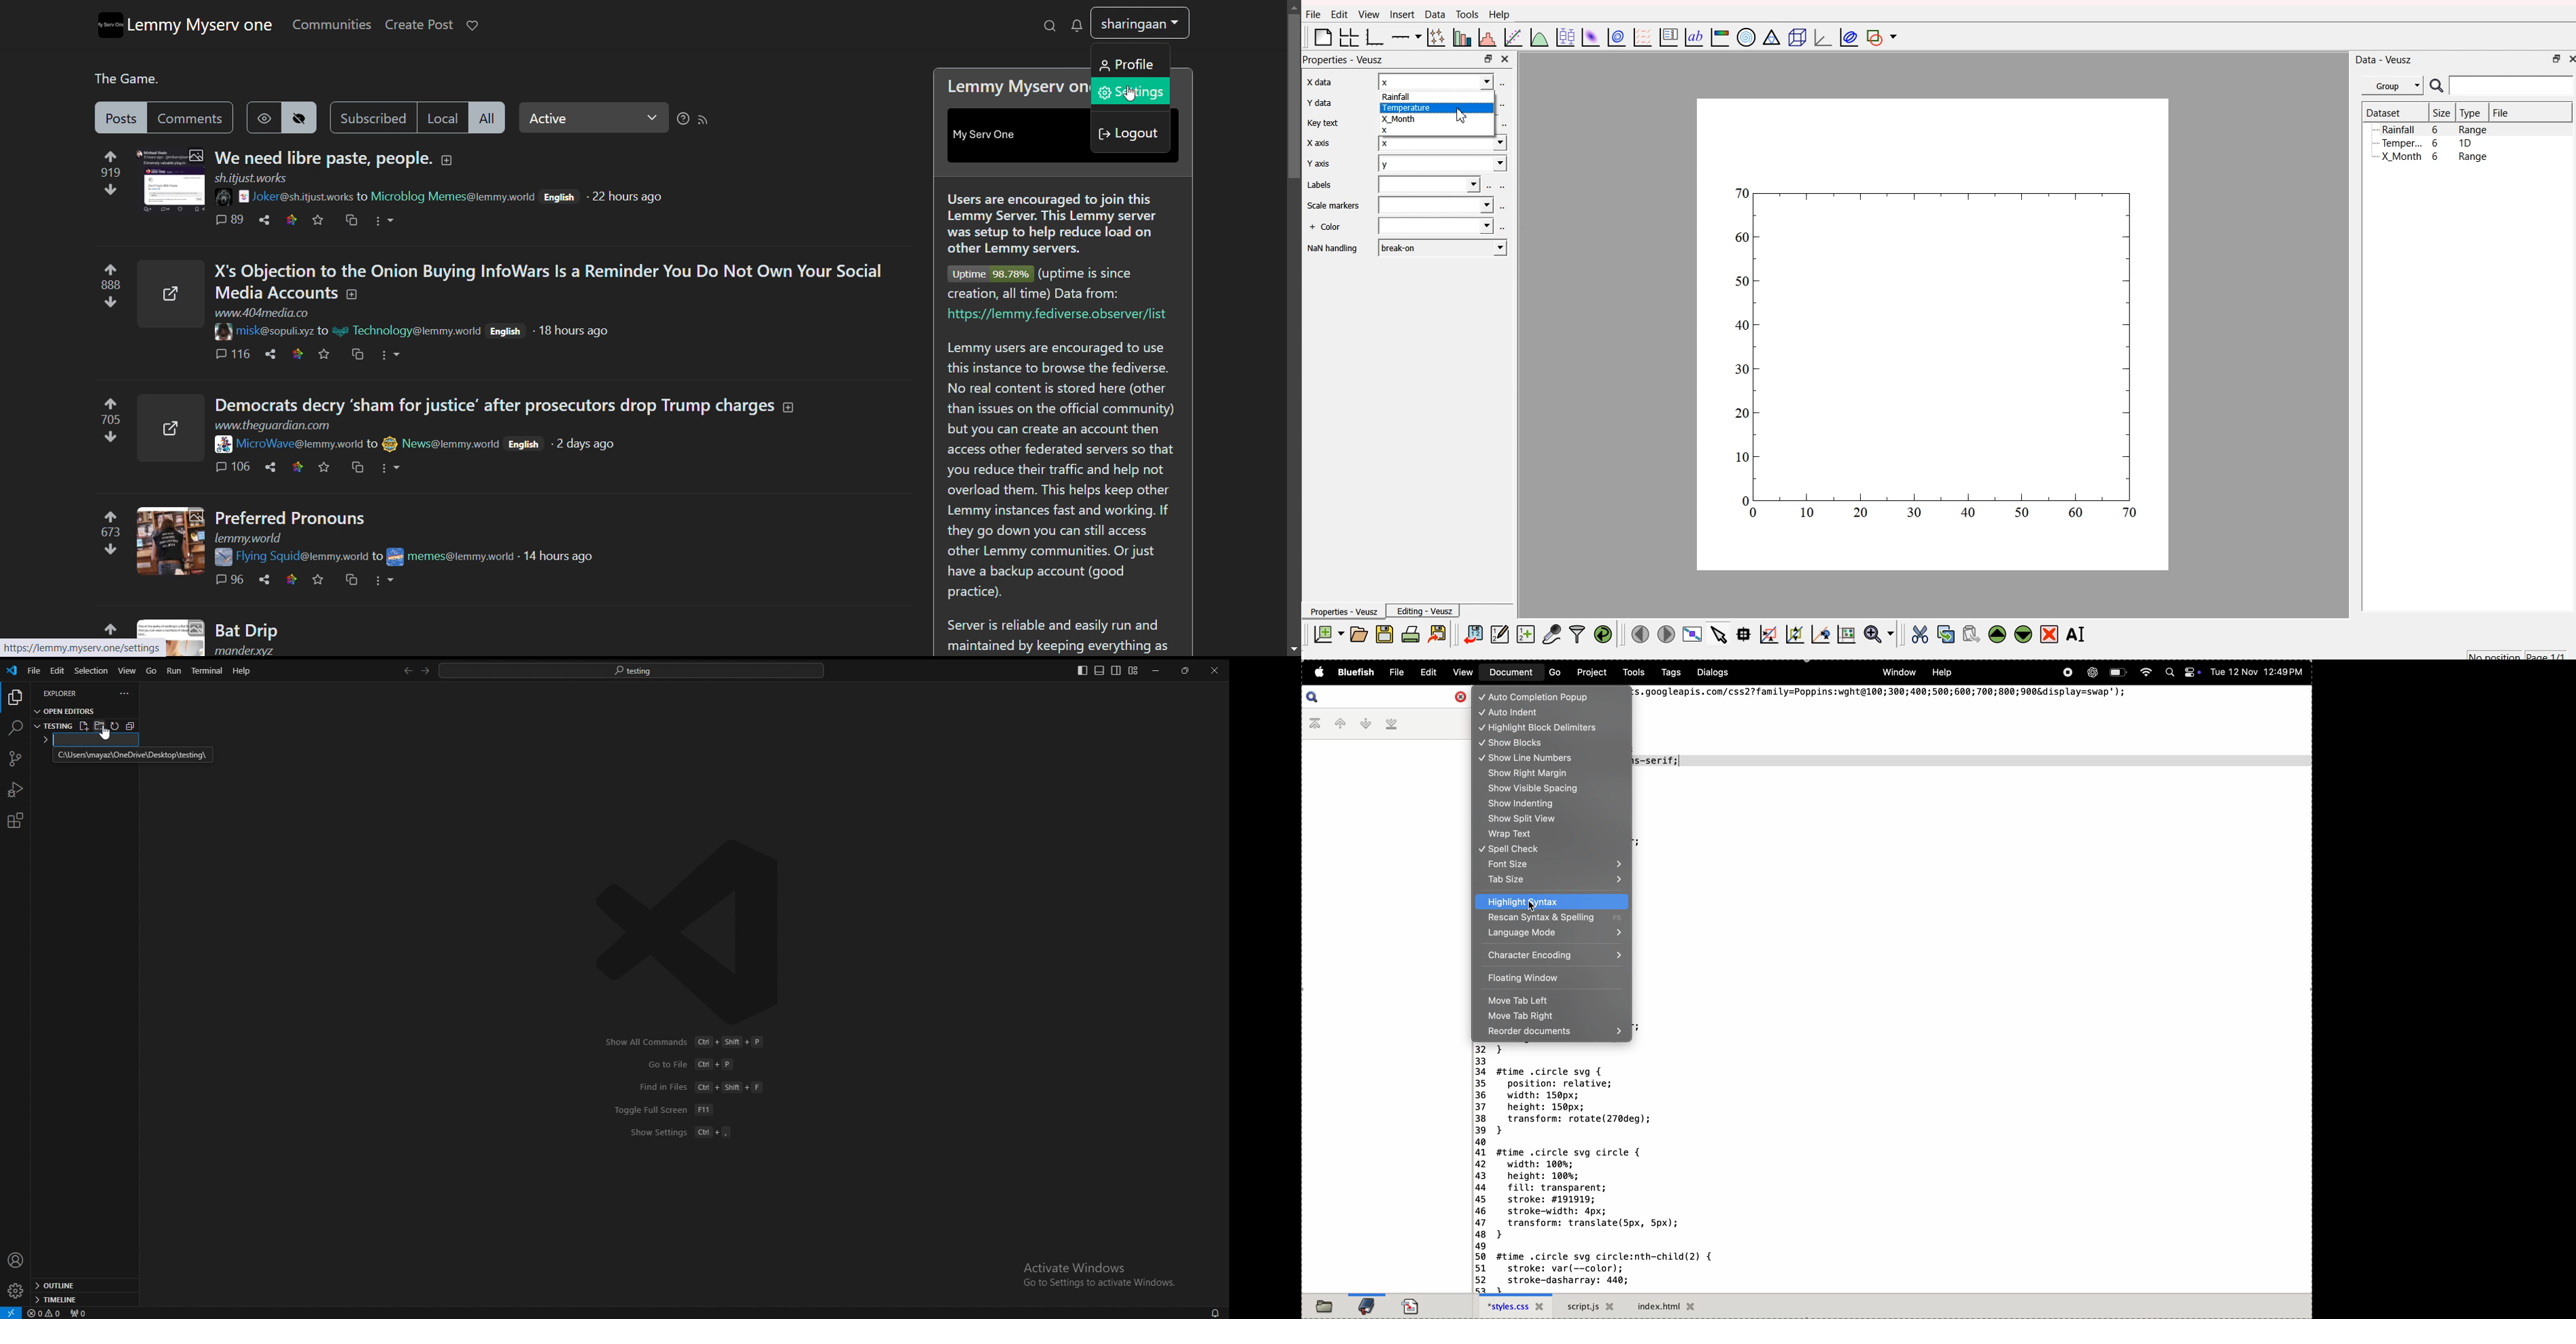 This screenshot has width=2576, height=1344. Describe the element at coordinates (222, 556) in the screenshot. I see `poster image` at that location.